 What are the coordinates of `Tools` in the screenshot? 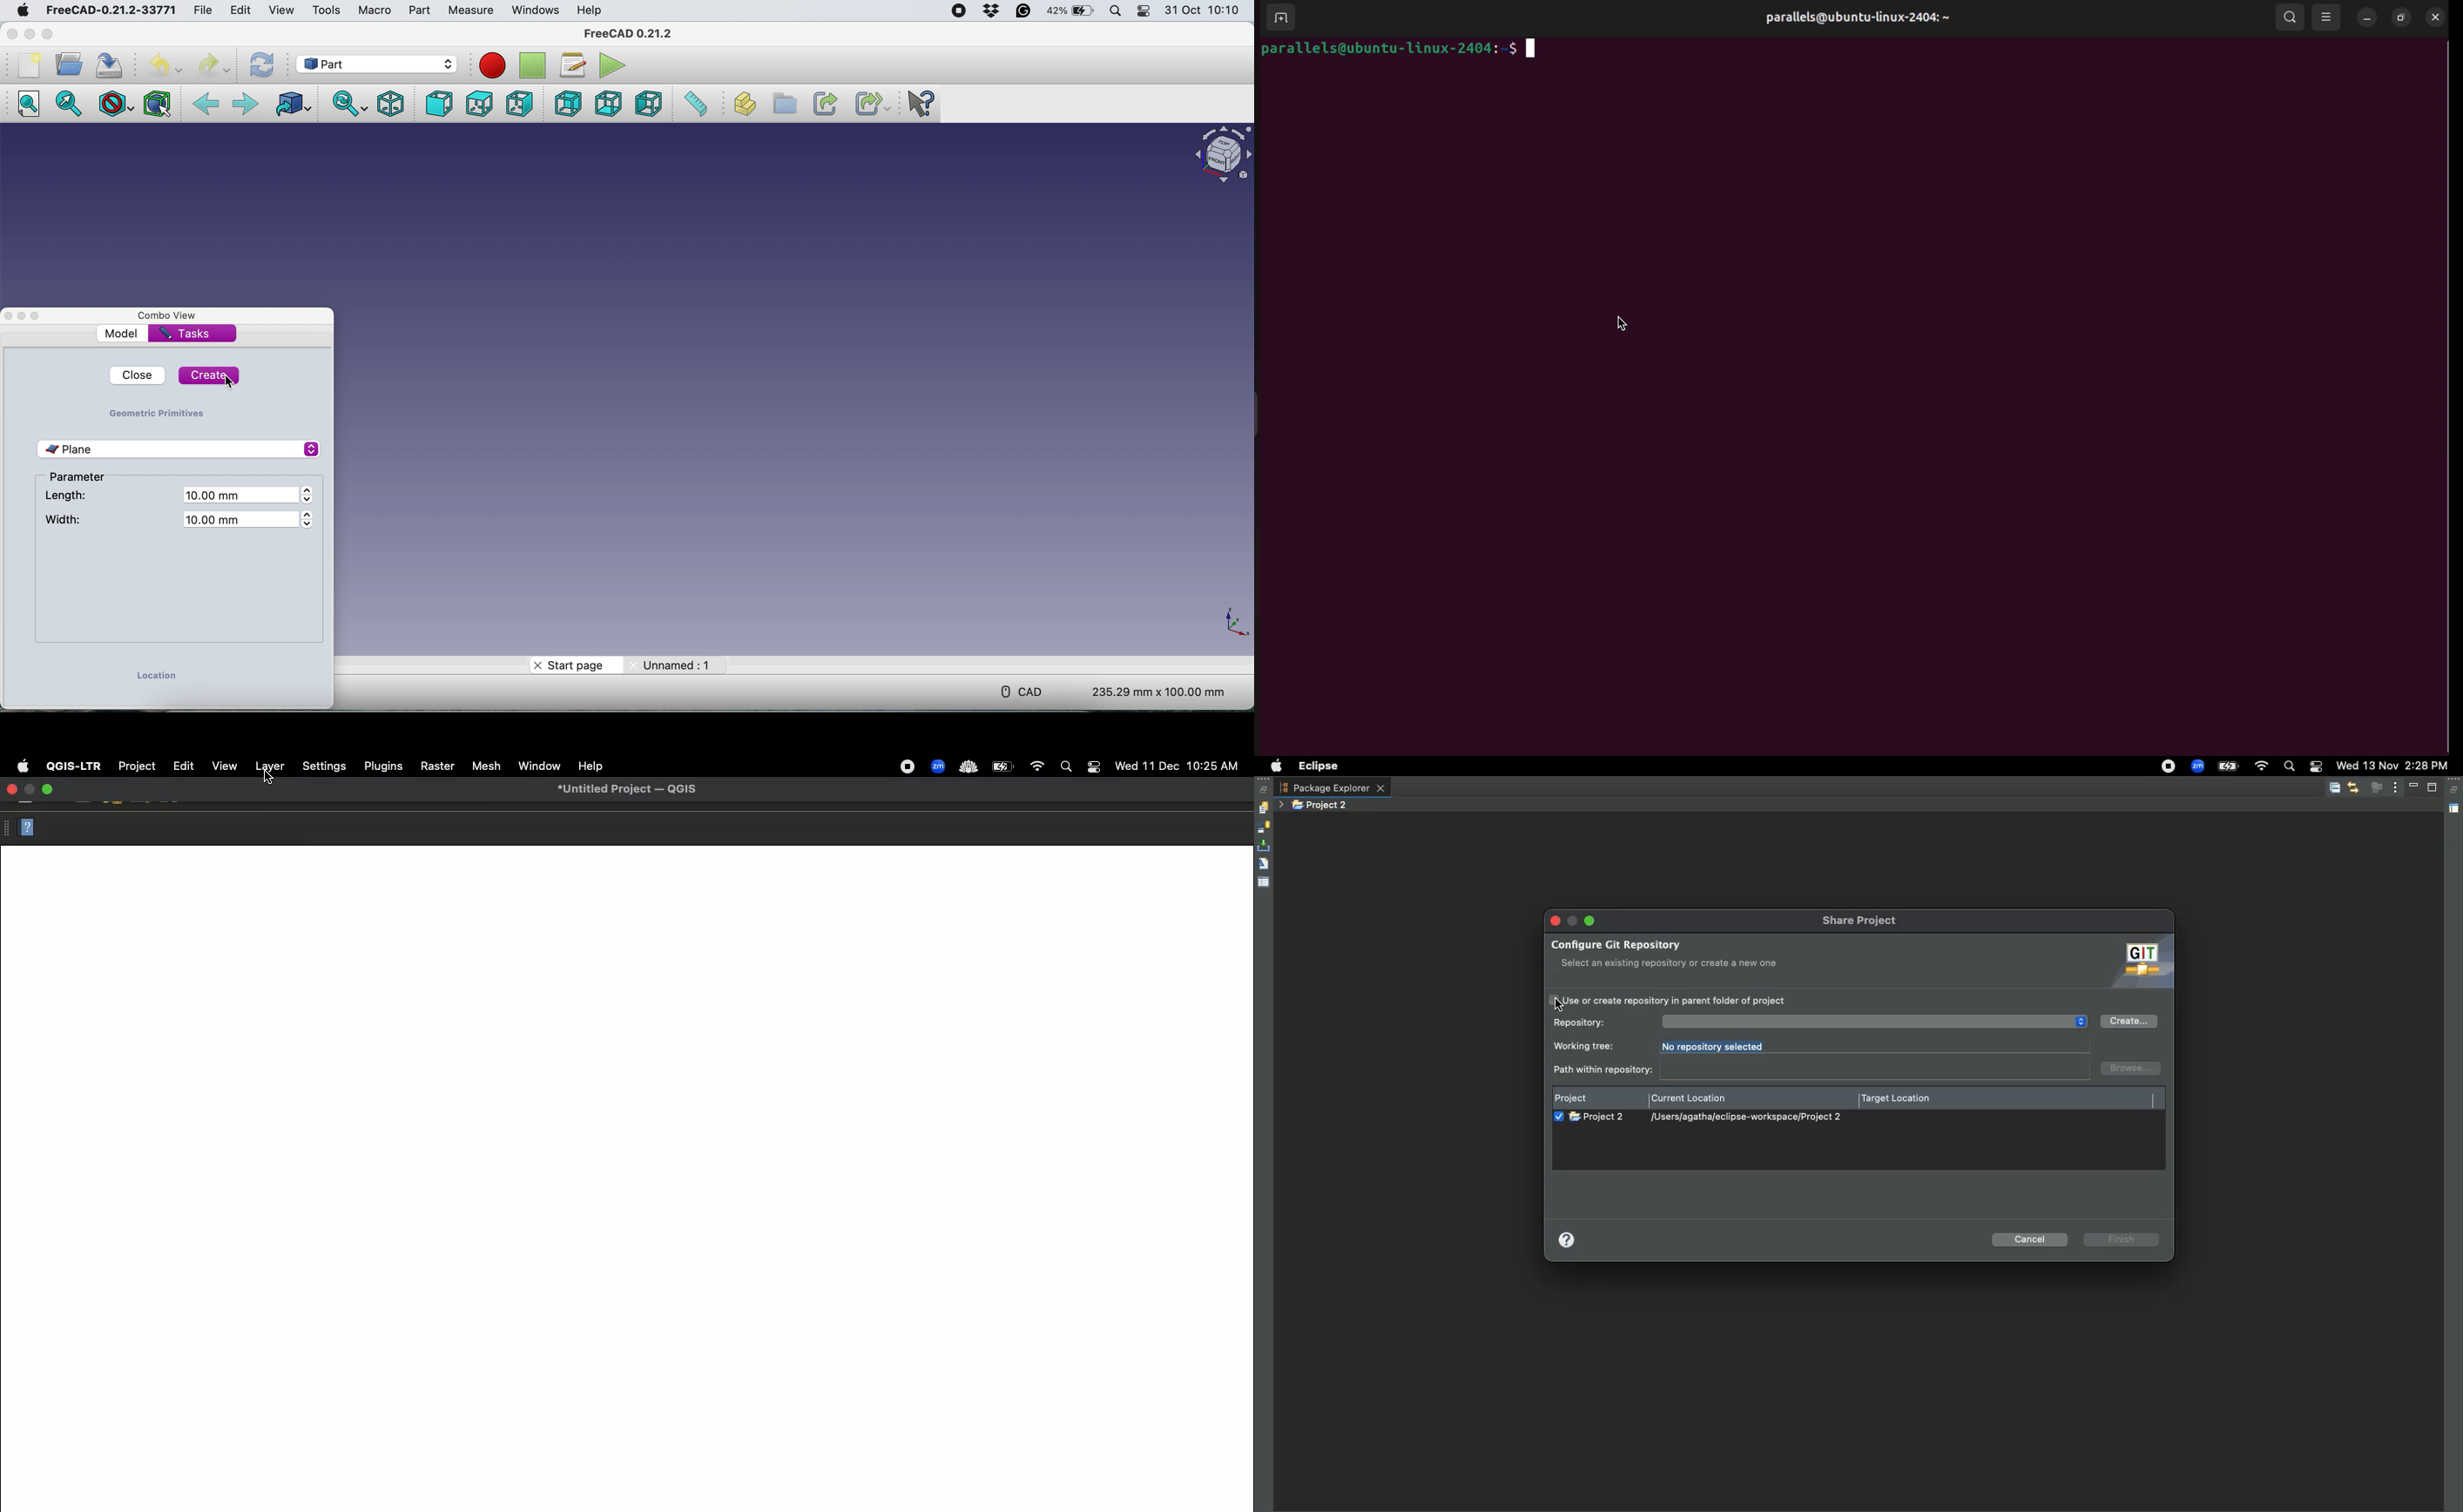 It's located at (328, 10).